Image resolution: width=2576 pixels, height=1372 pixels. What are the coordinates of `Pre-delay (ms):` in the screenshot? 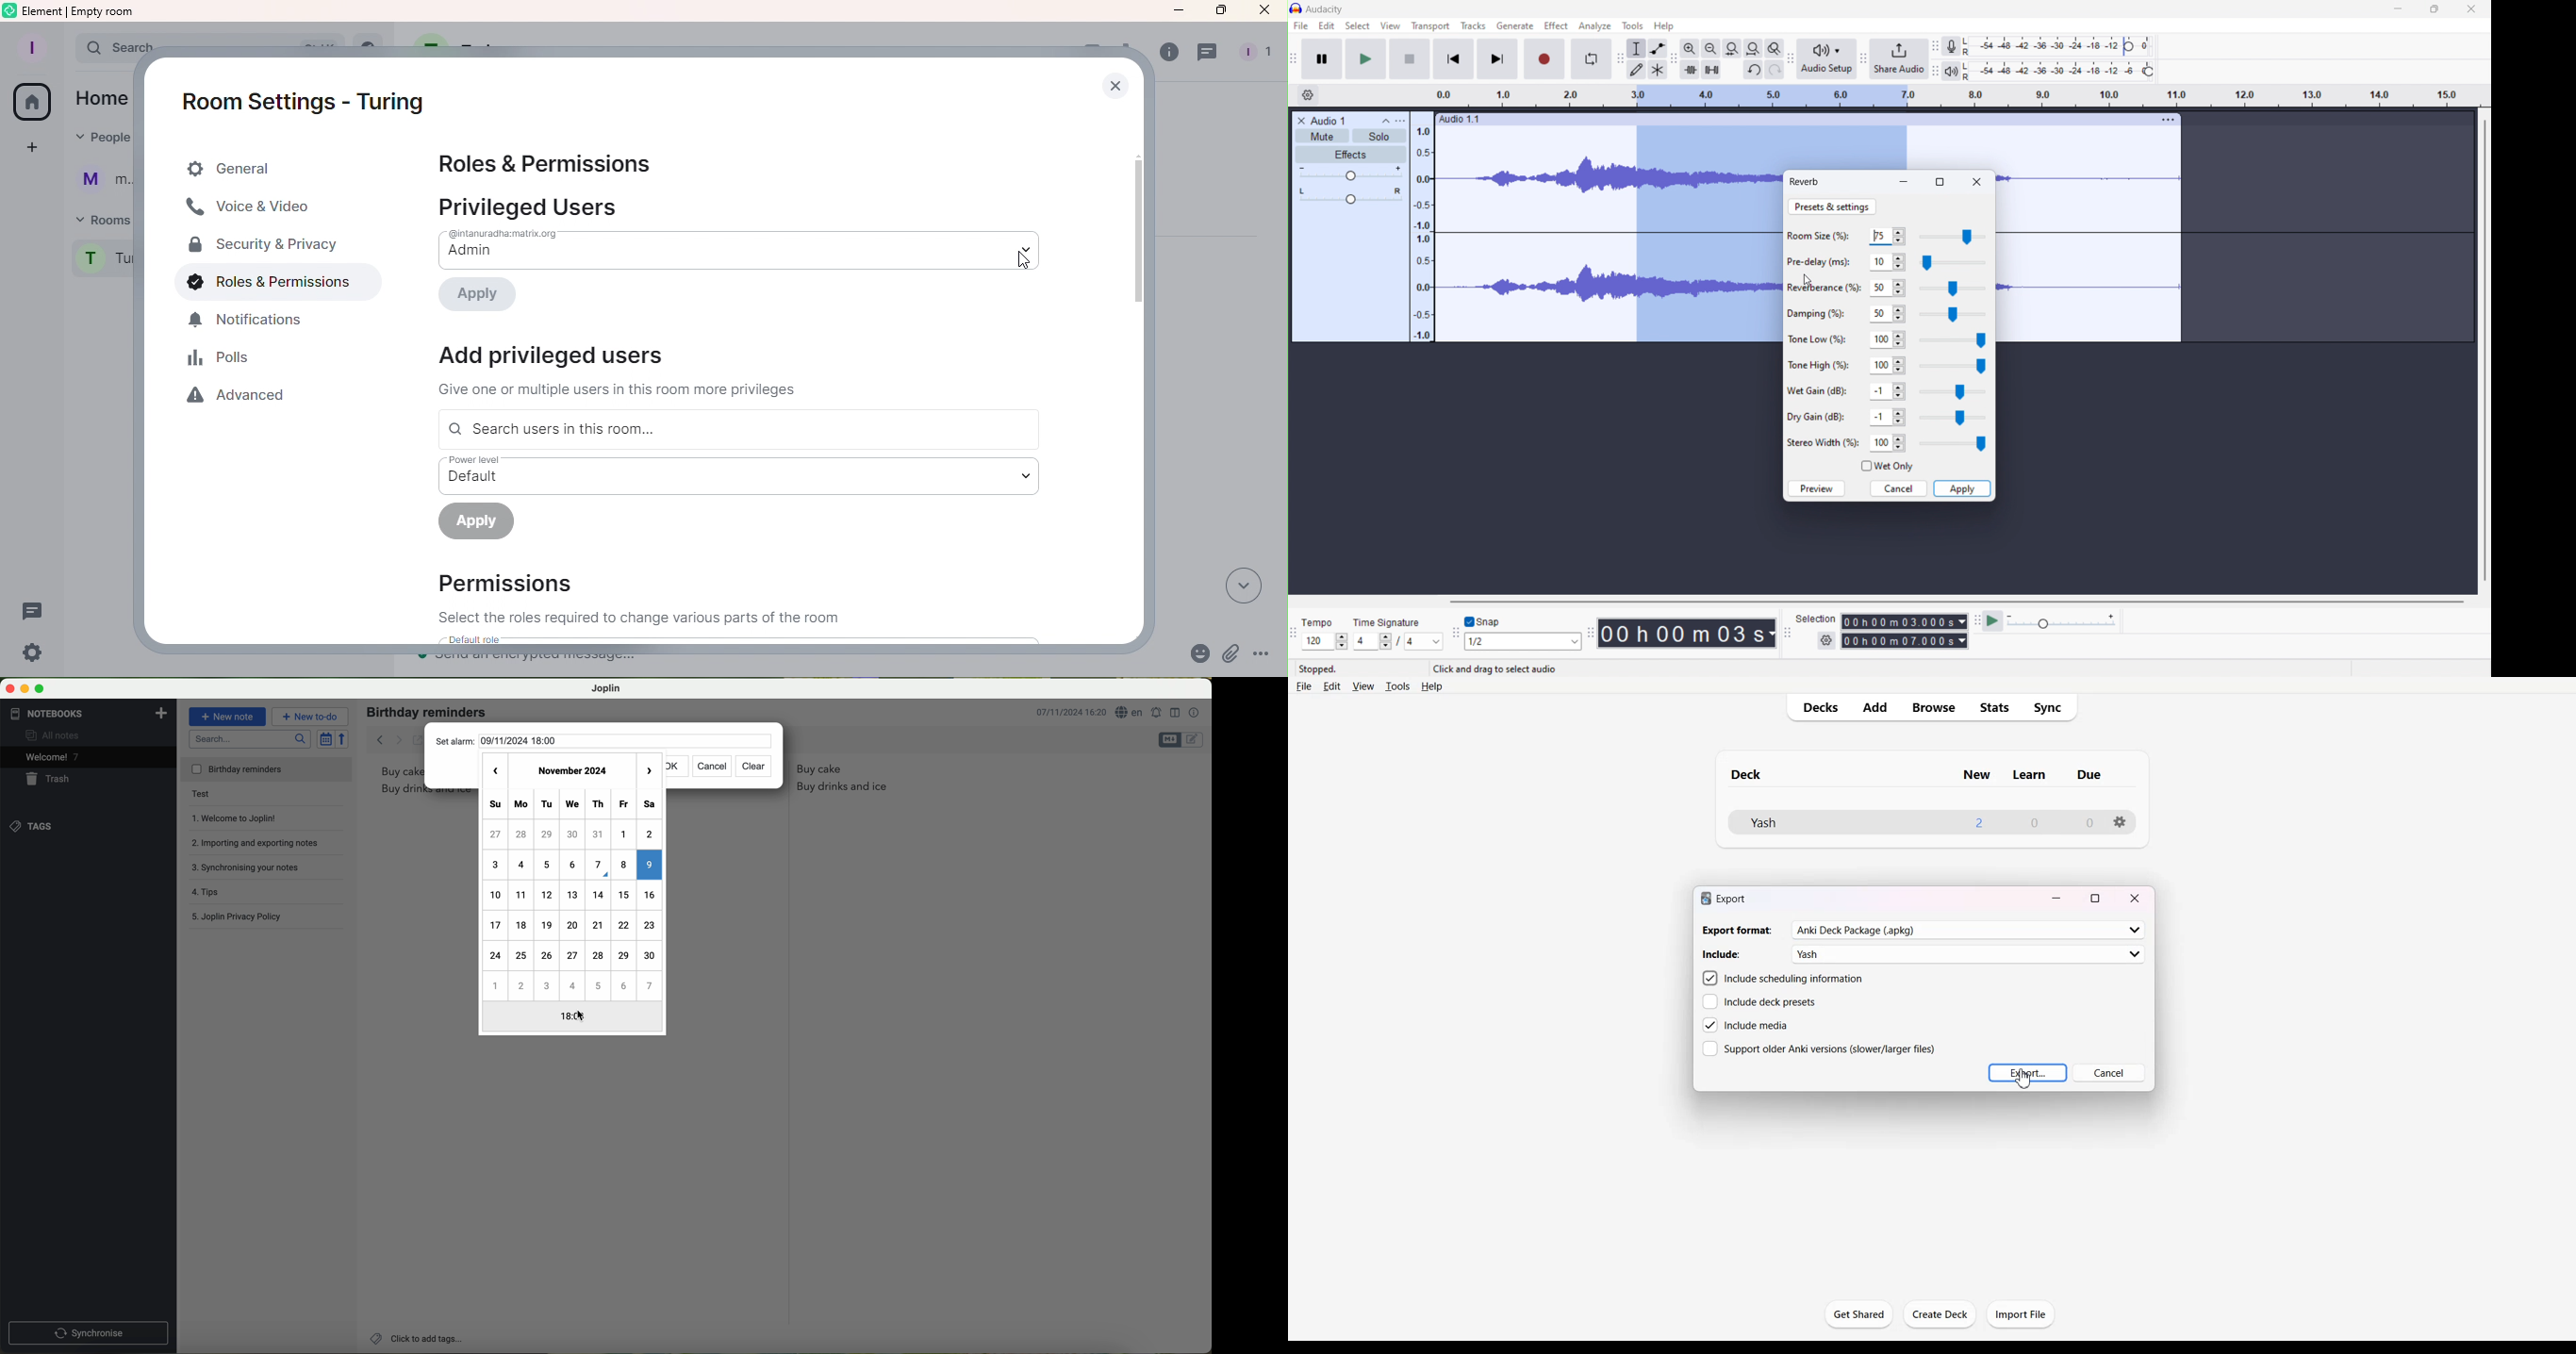 It's located at (1819, 263).